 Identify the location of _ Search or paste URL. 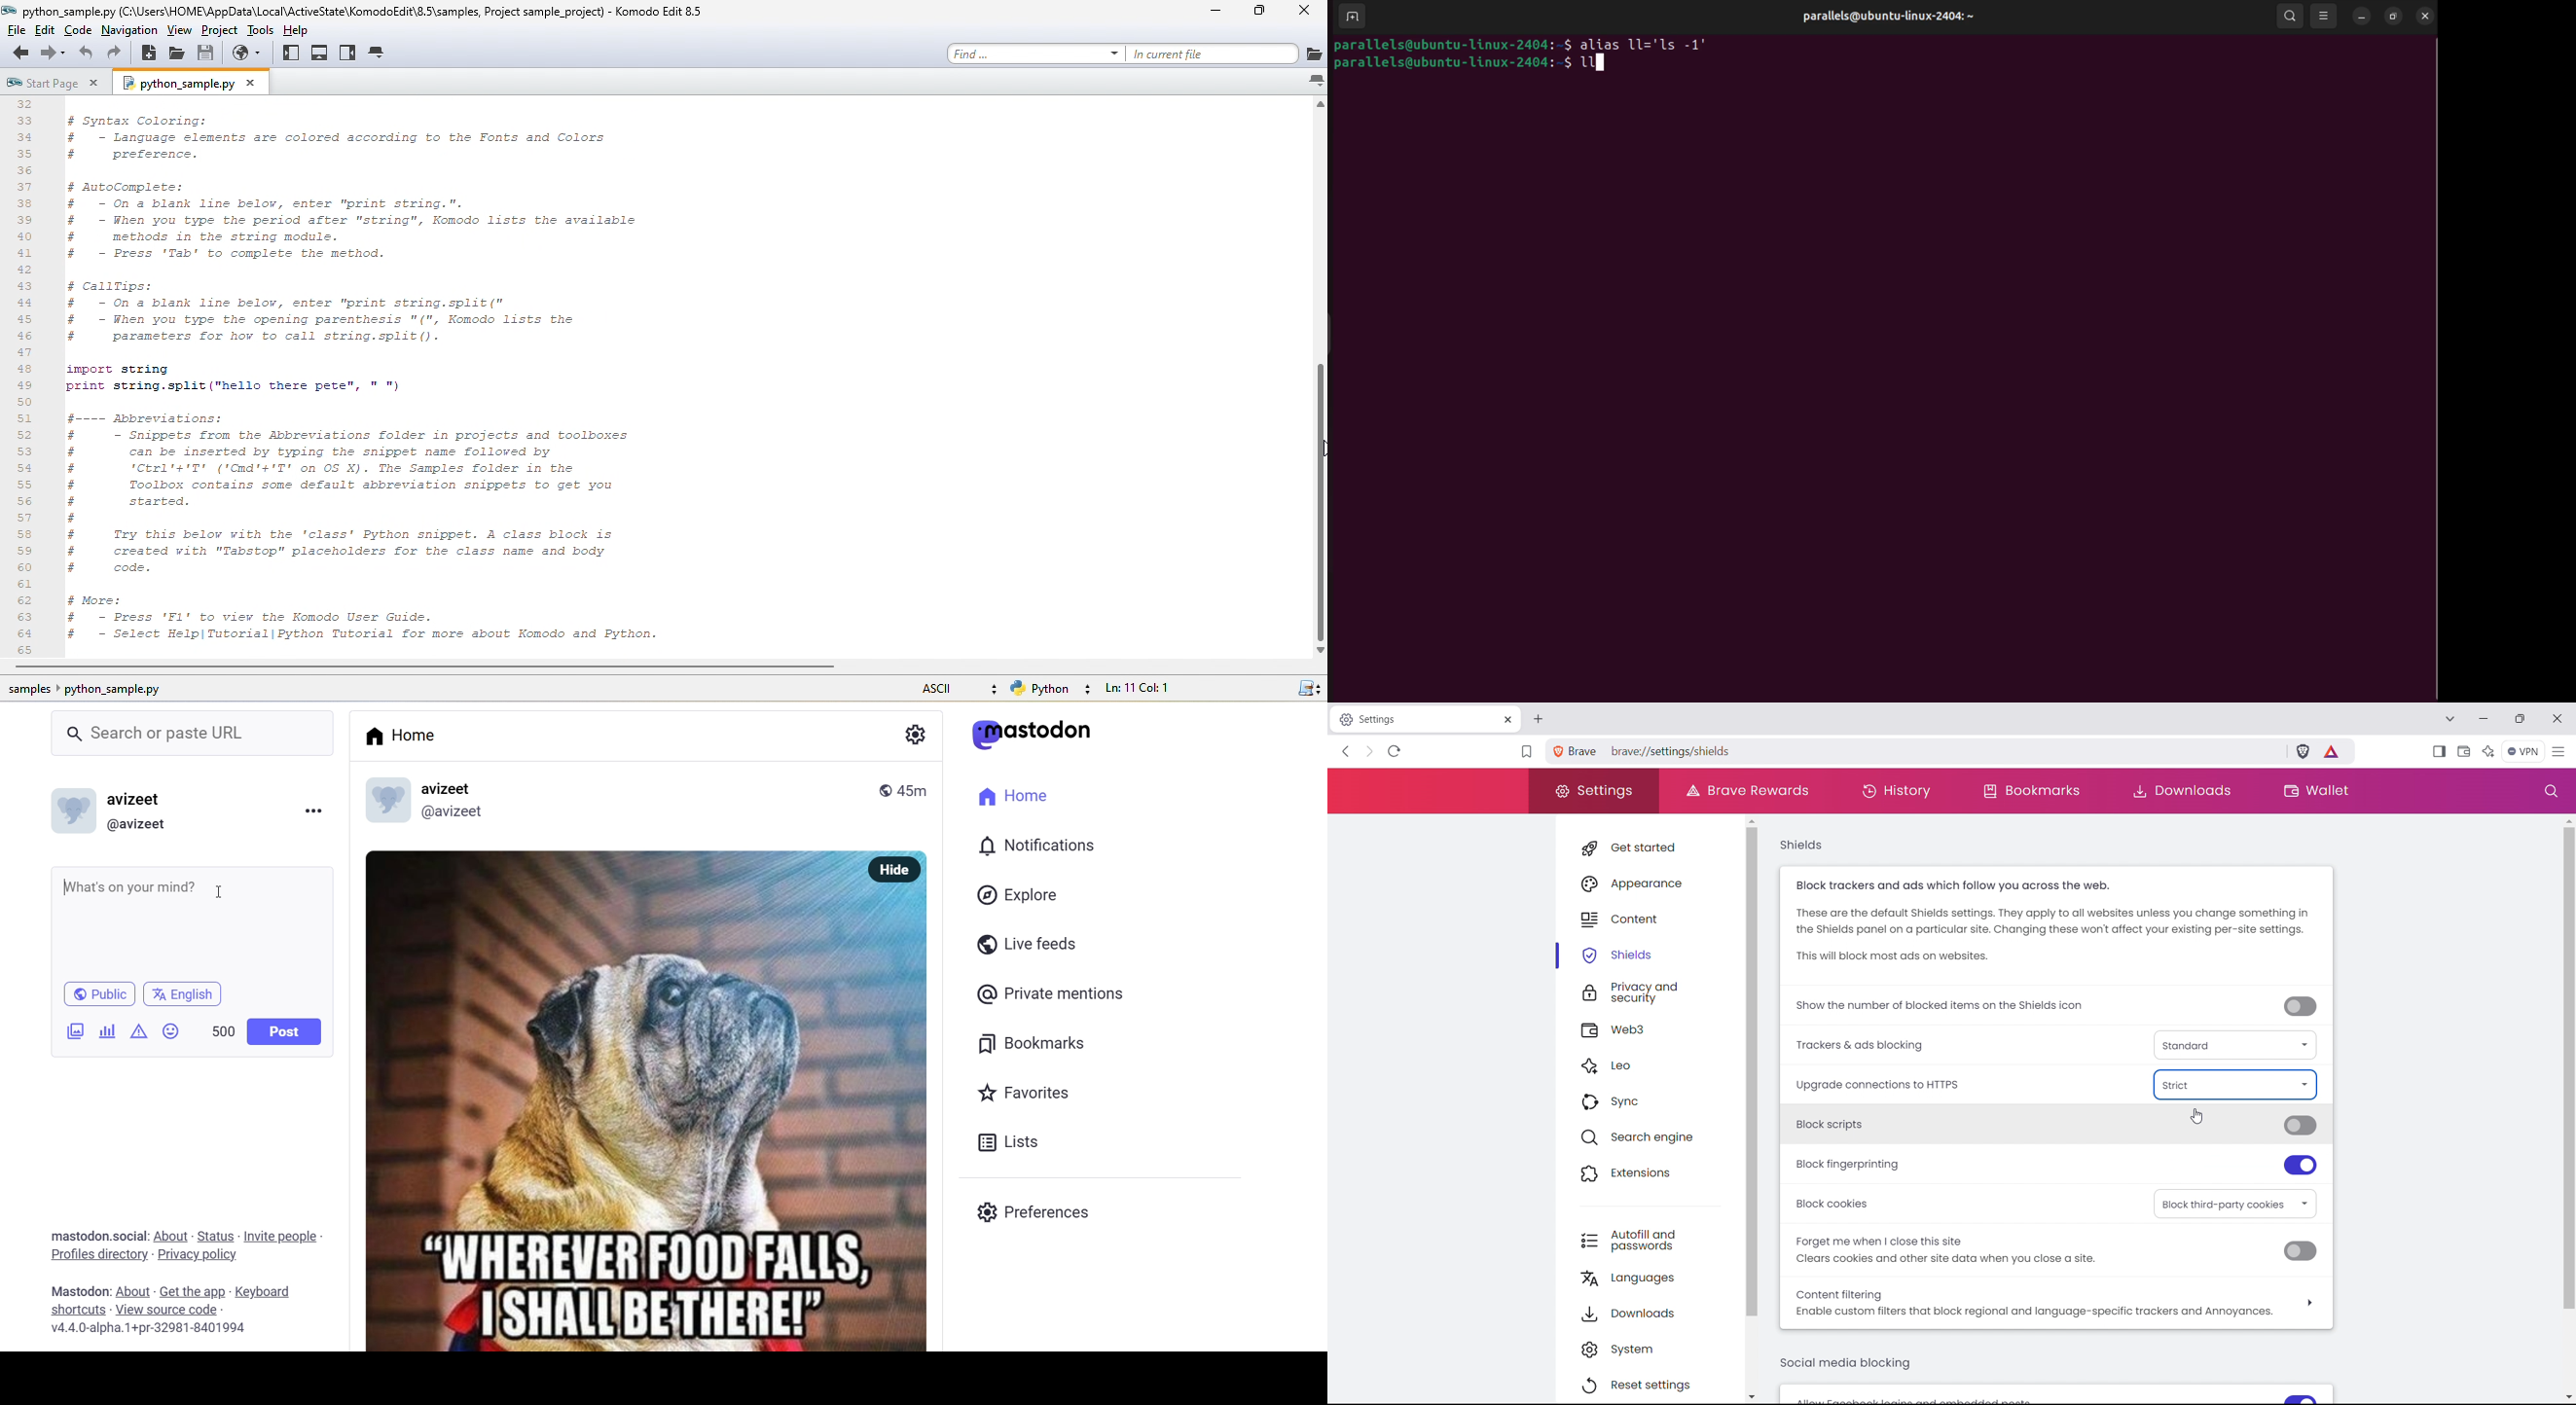
(172, 732).